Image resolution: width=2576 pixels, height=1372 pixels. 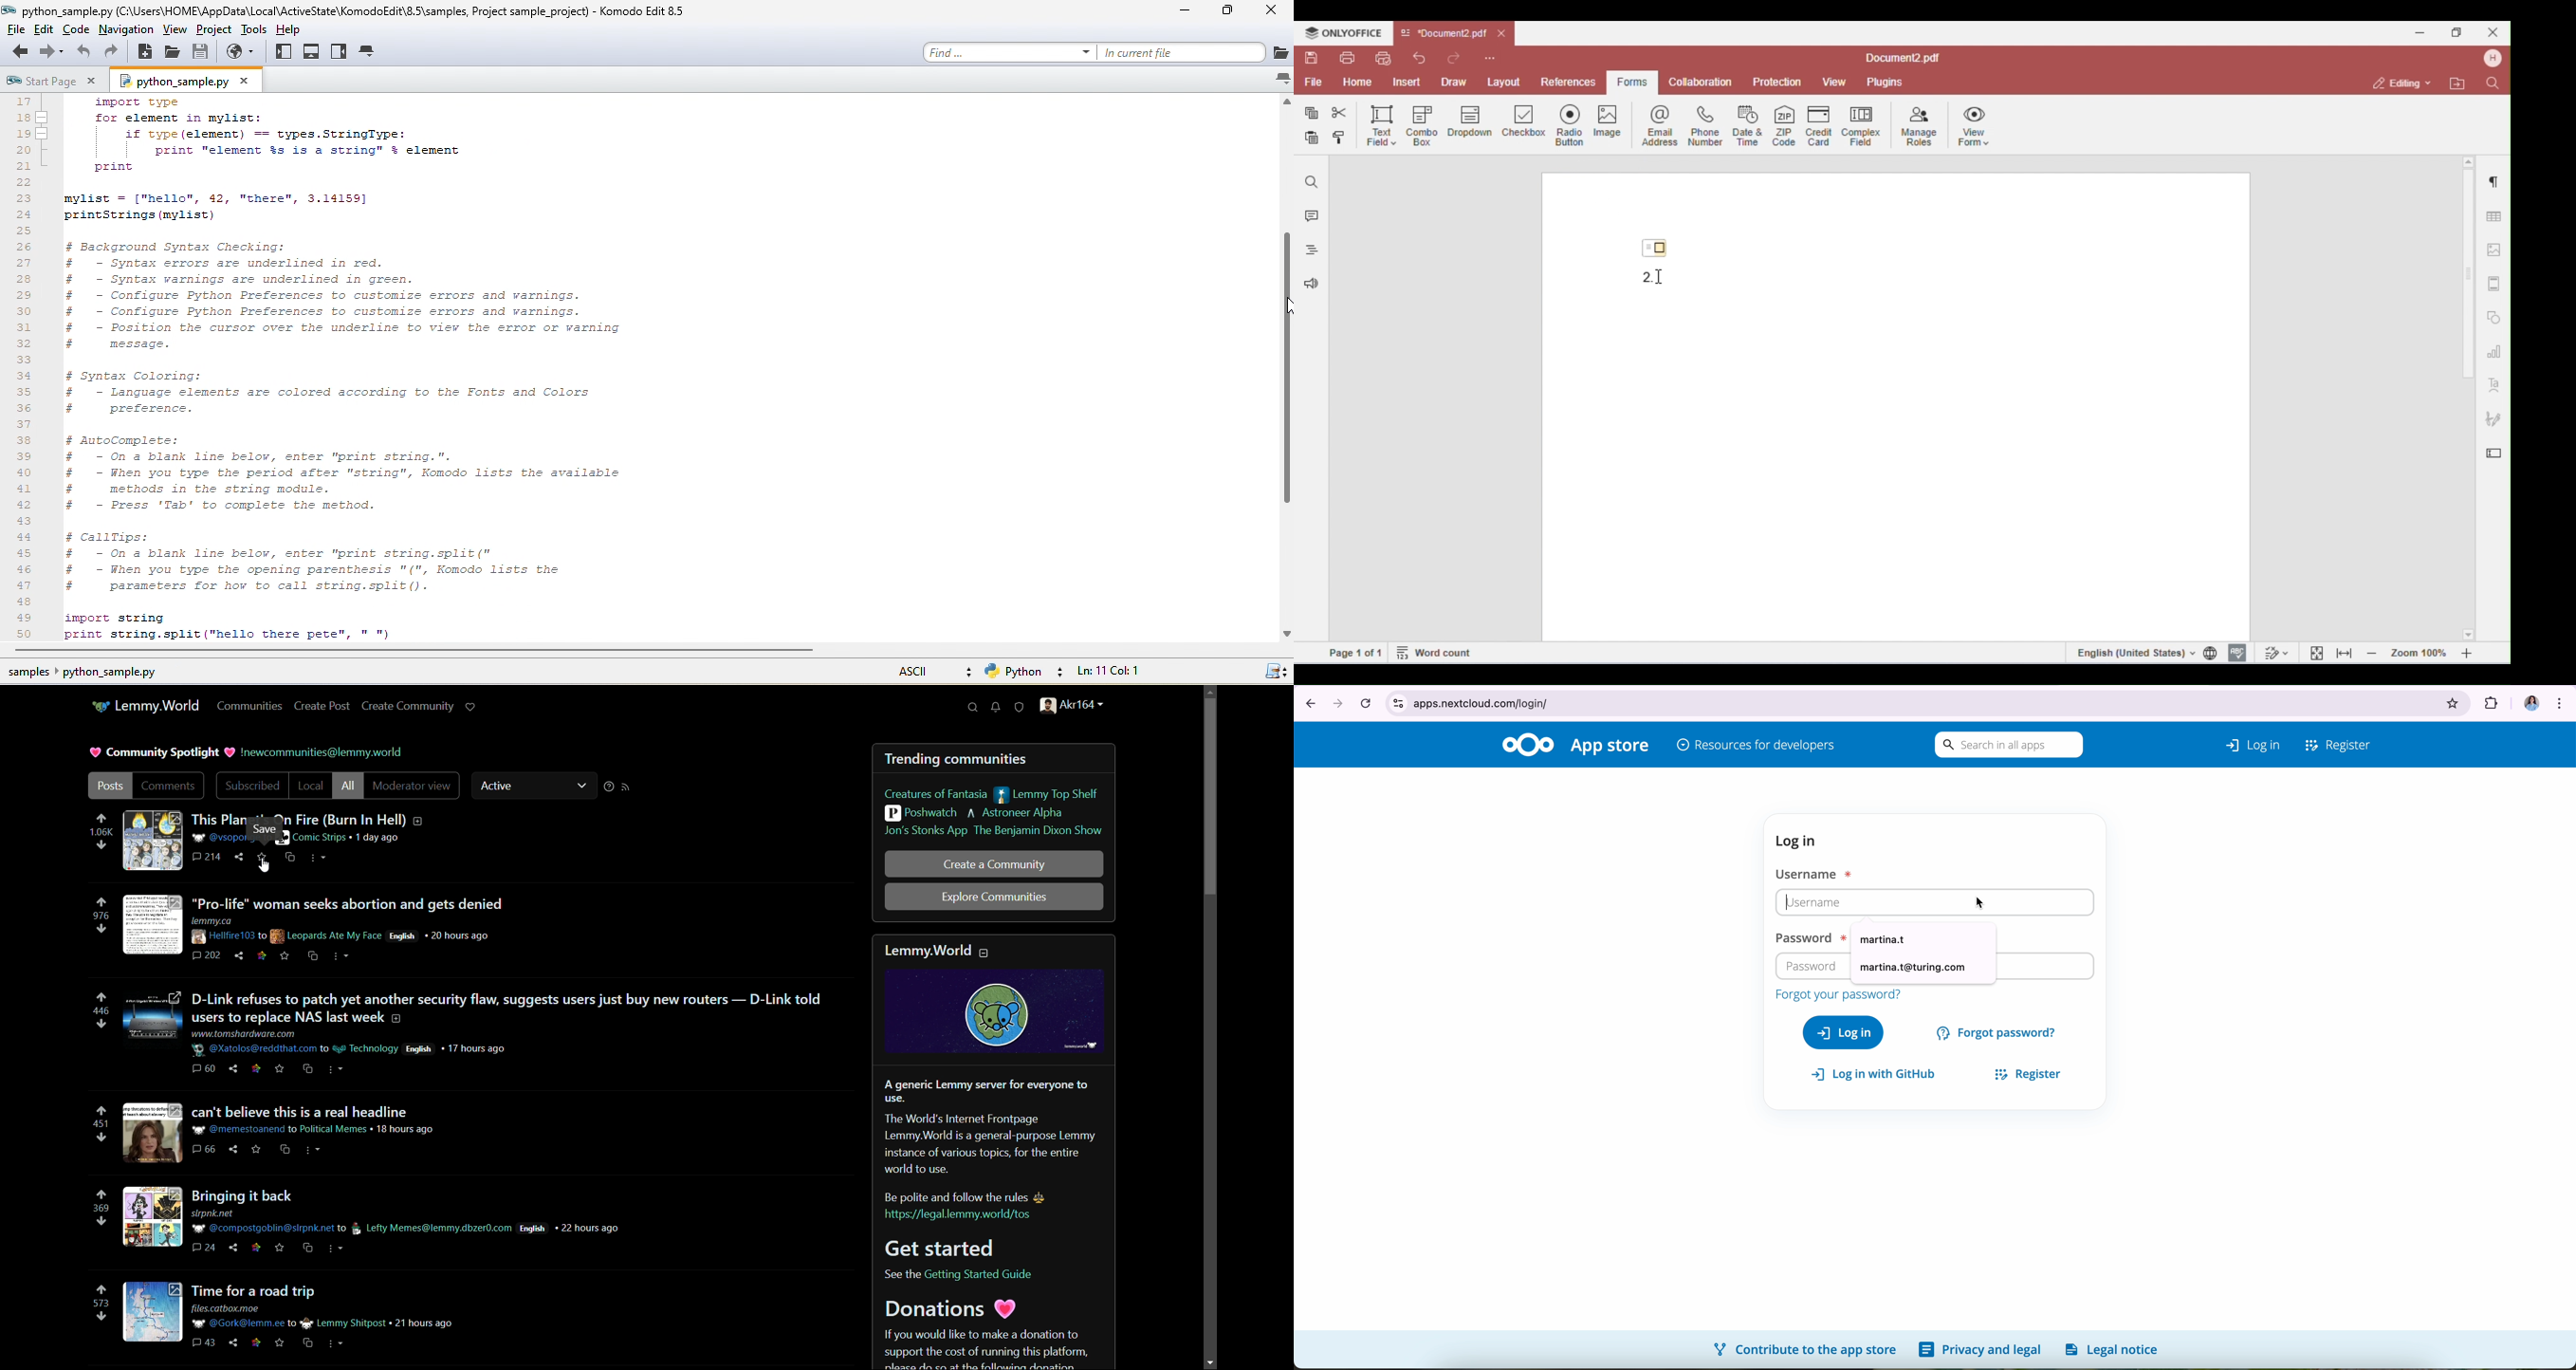 What do you see at coordinates (2240, 742) in the screenshot?
I see `Log in` at bounding box center [2240, 742].